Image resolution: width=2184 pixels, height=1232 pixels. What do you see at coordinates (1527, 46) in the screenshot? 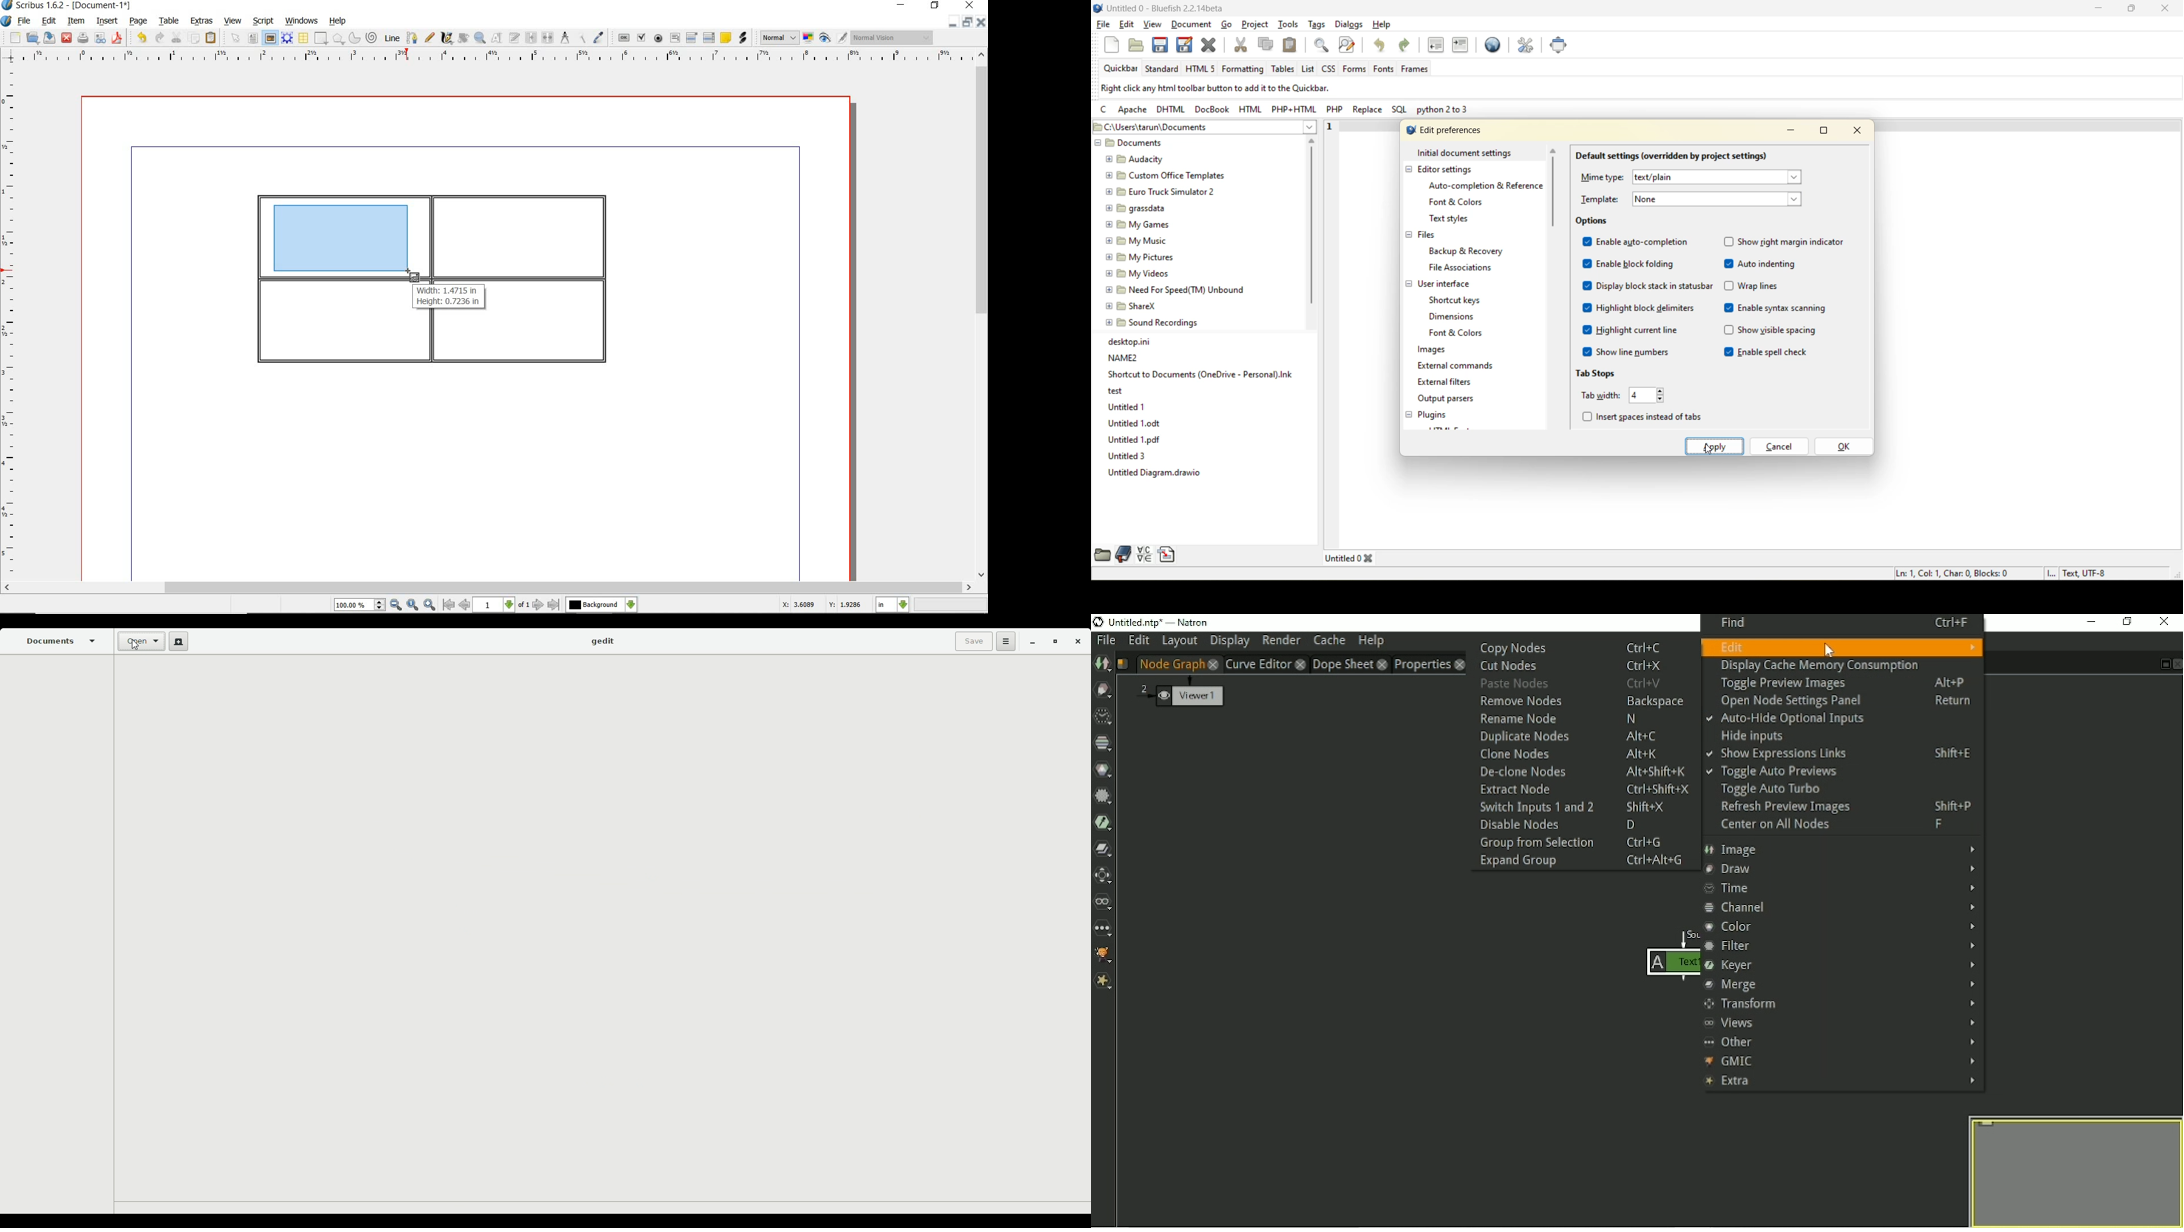
I see `edit preferences` at bounding box center [1527, 46].